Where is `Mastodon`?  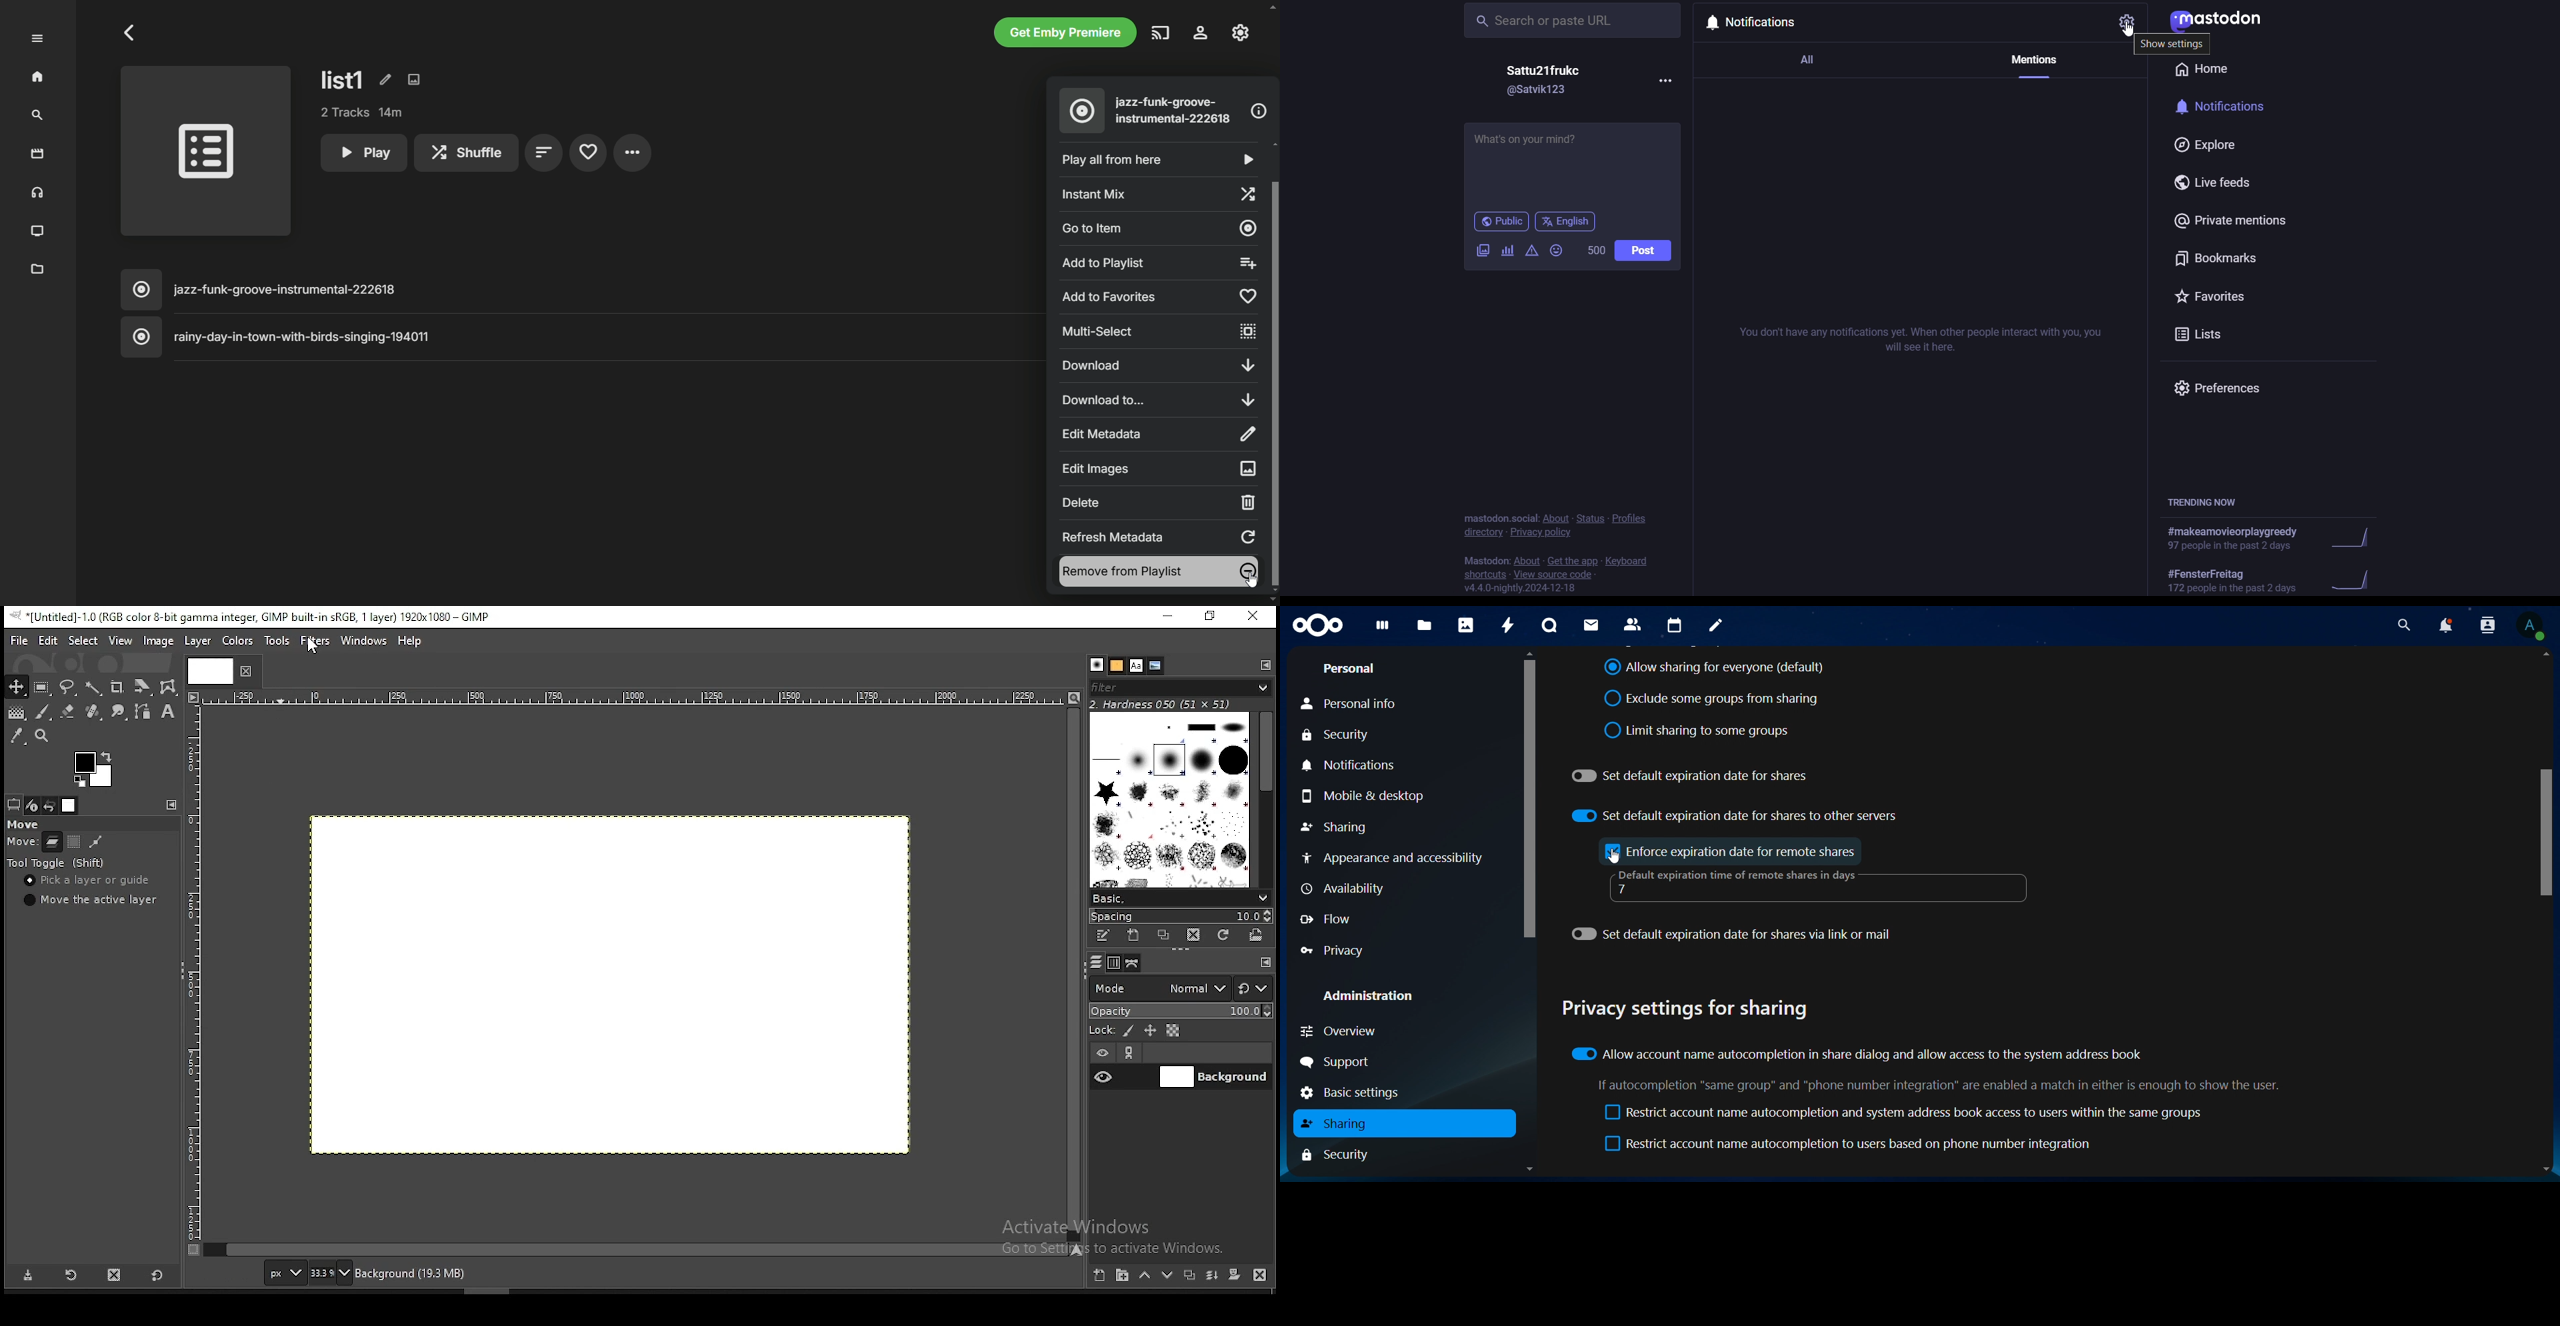
Mastodon is located at coordinates (1484, 561).